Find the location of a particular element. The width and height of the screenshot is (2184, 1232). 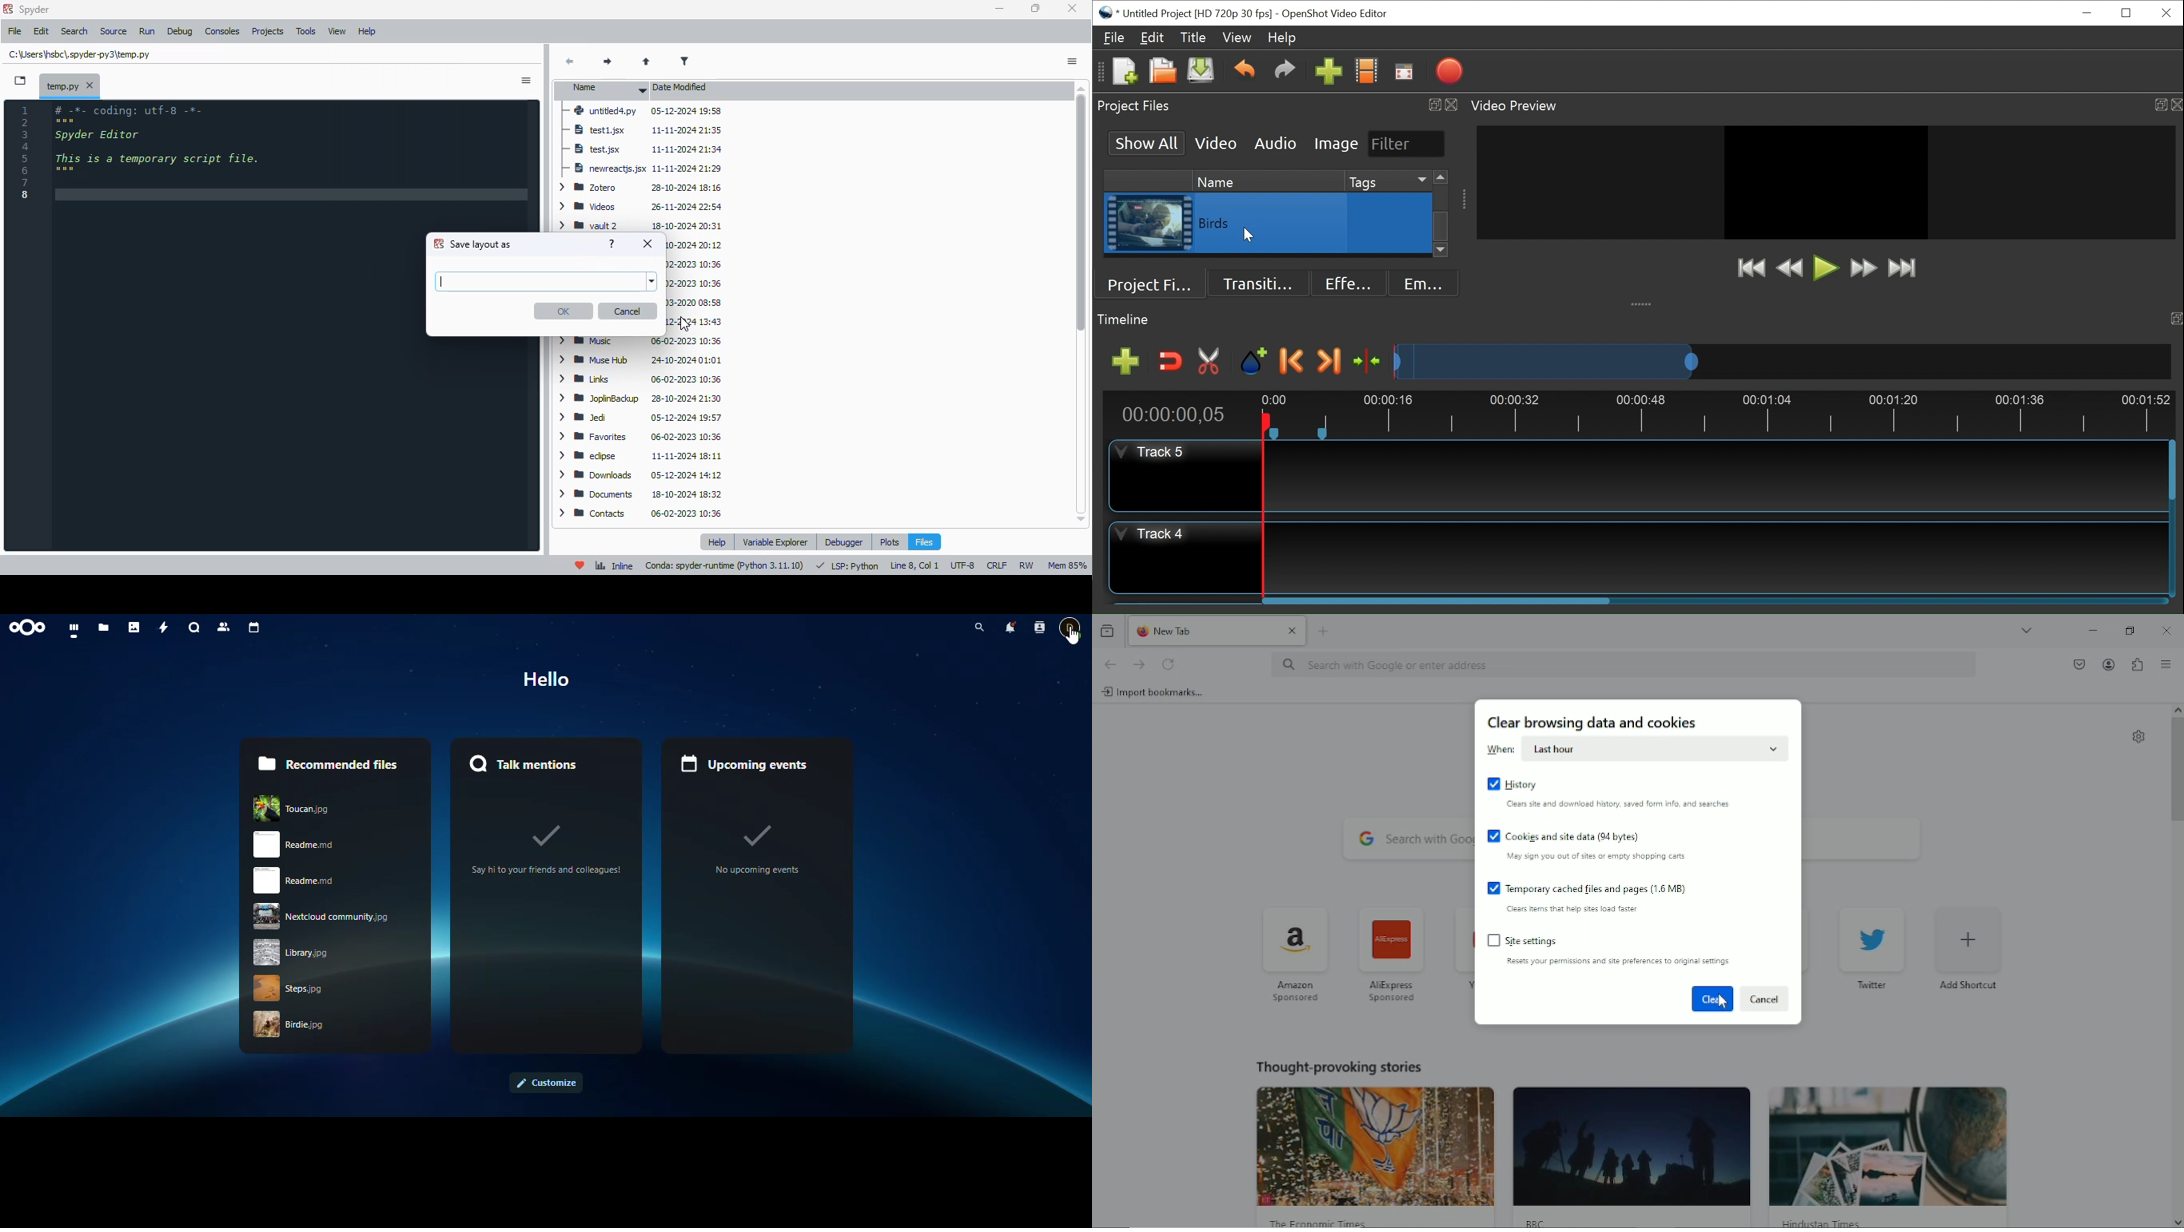

maximize is located at coordinates (1035, 8).